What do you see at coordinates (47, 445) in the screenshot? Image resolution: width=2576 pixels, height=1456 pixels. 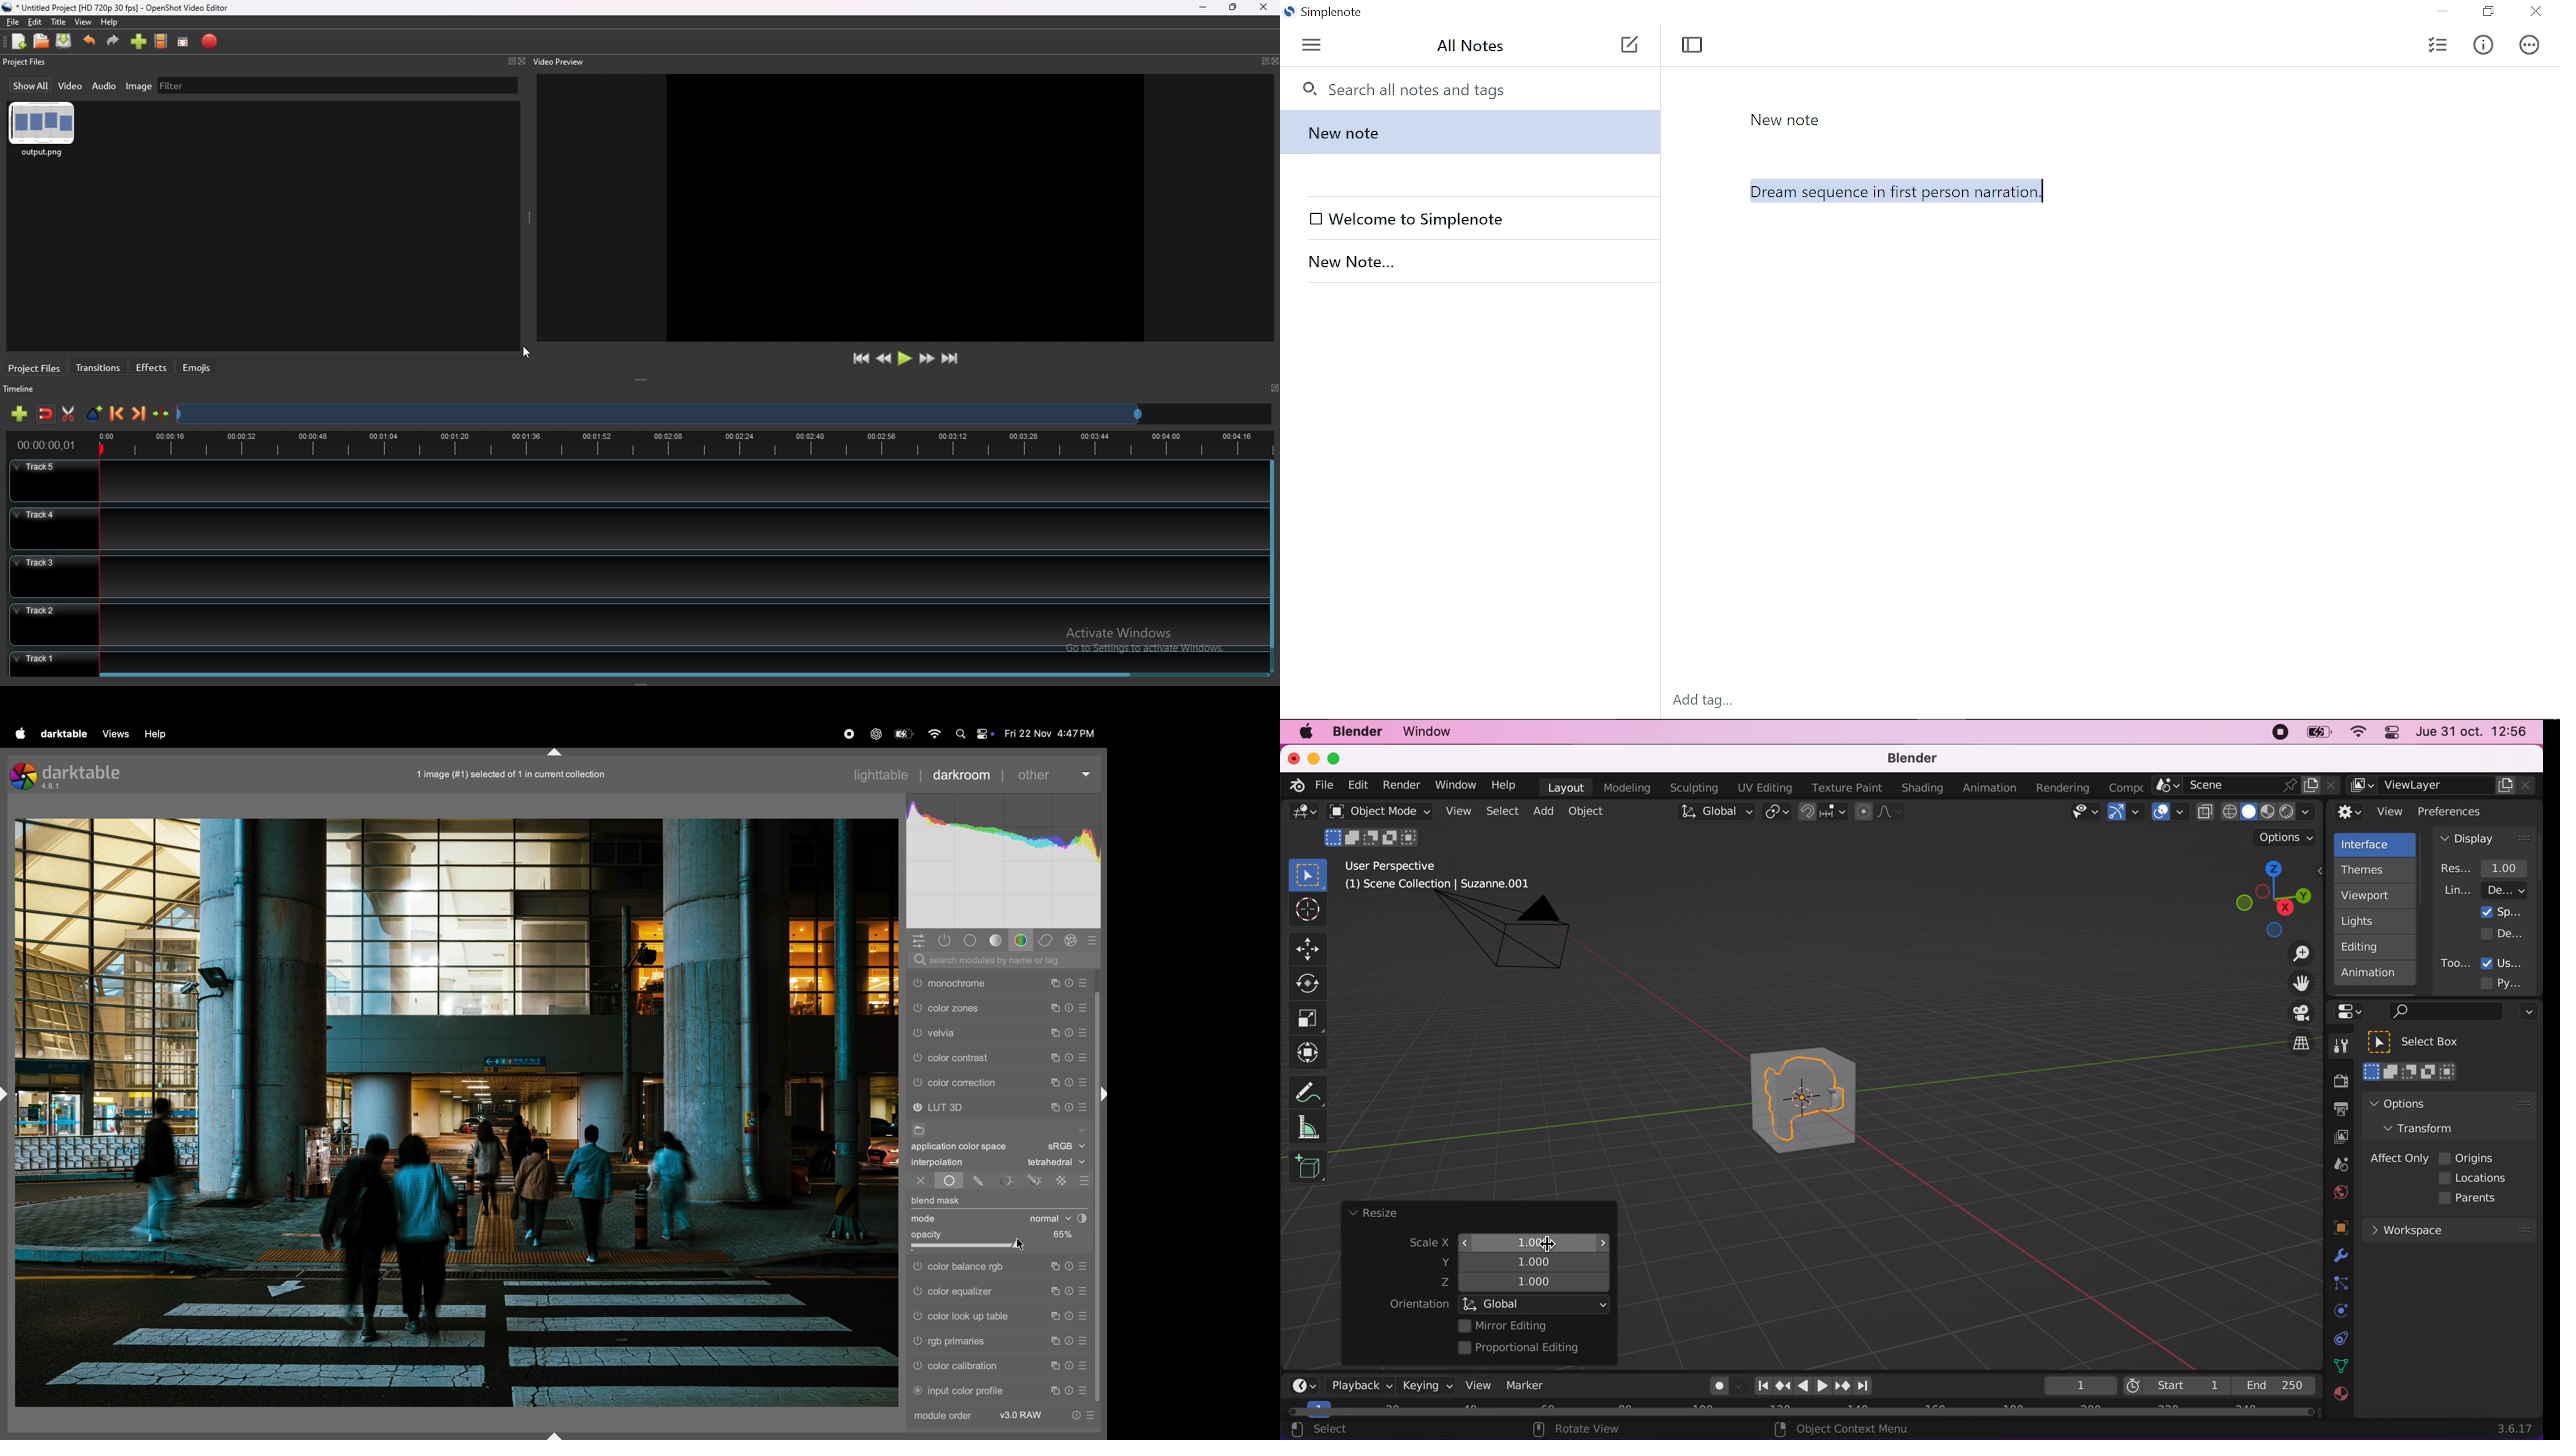 I see `time` at bounding box center [47, 445].